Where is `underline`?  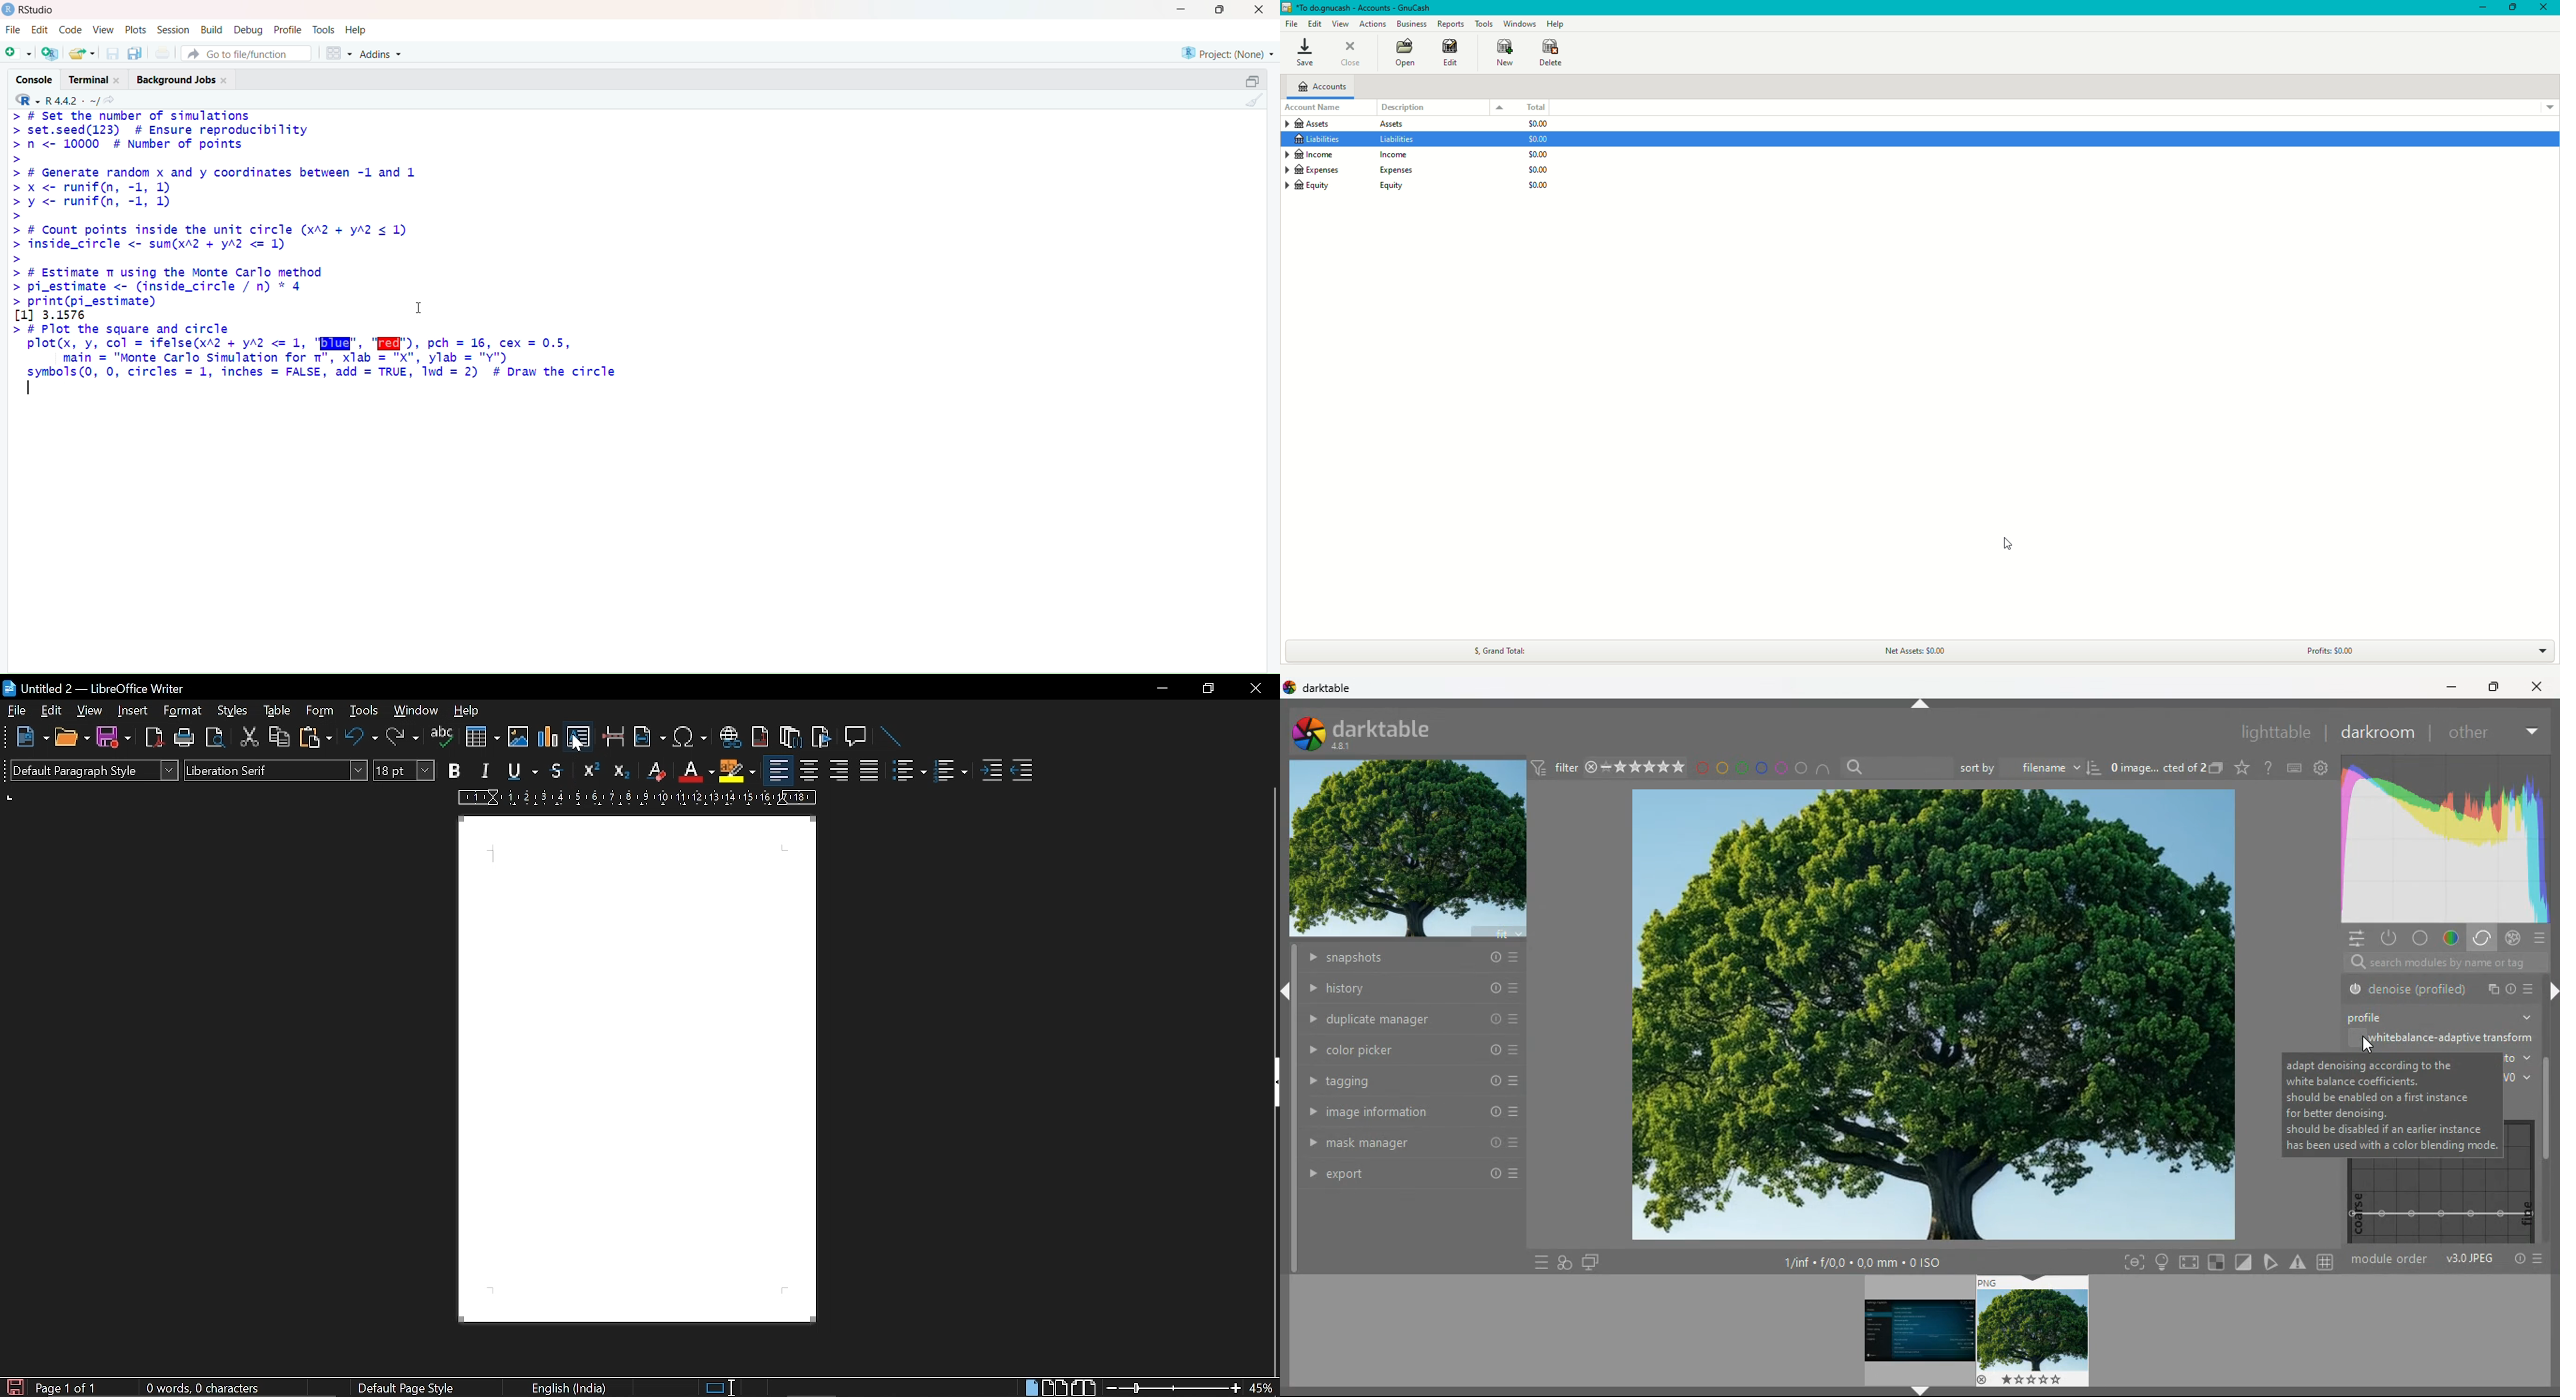
underline is located at coordinates (519, 771).